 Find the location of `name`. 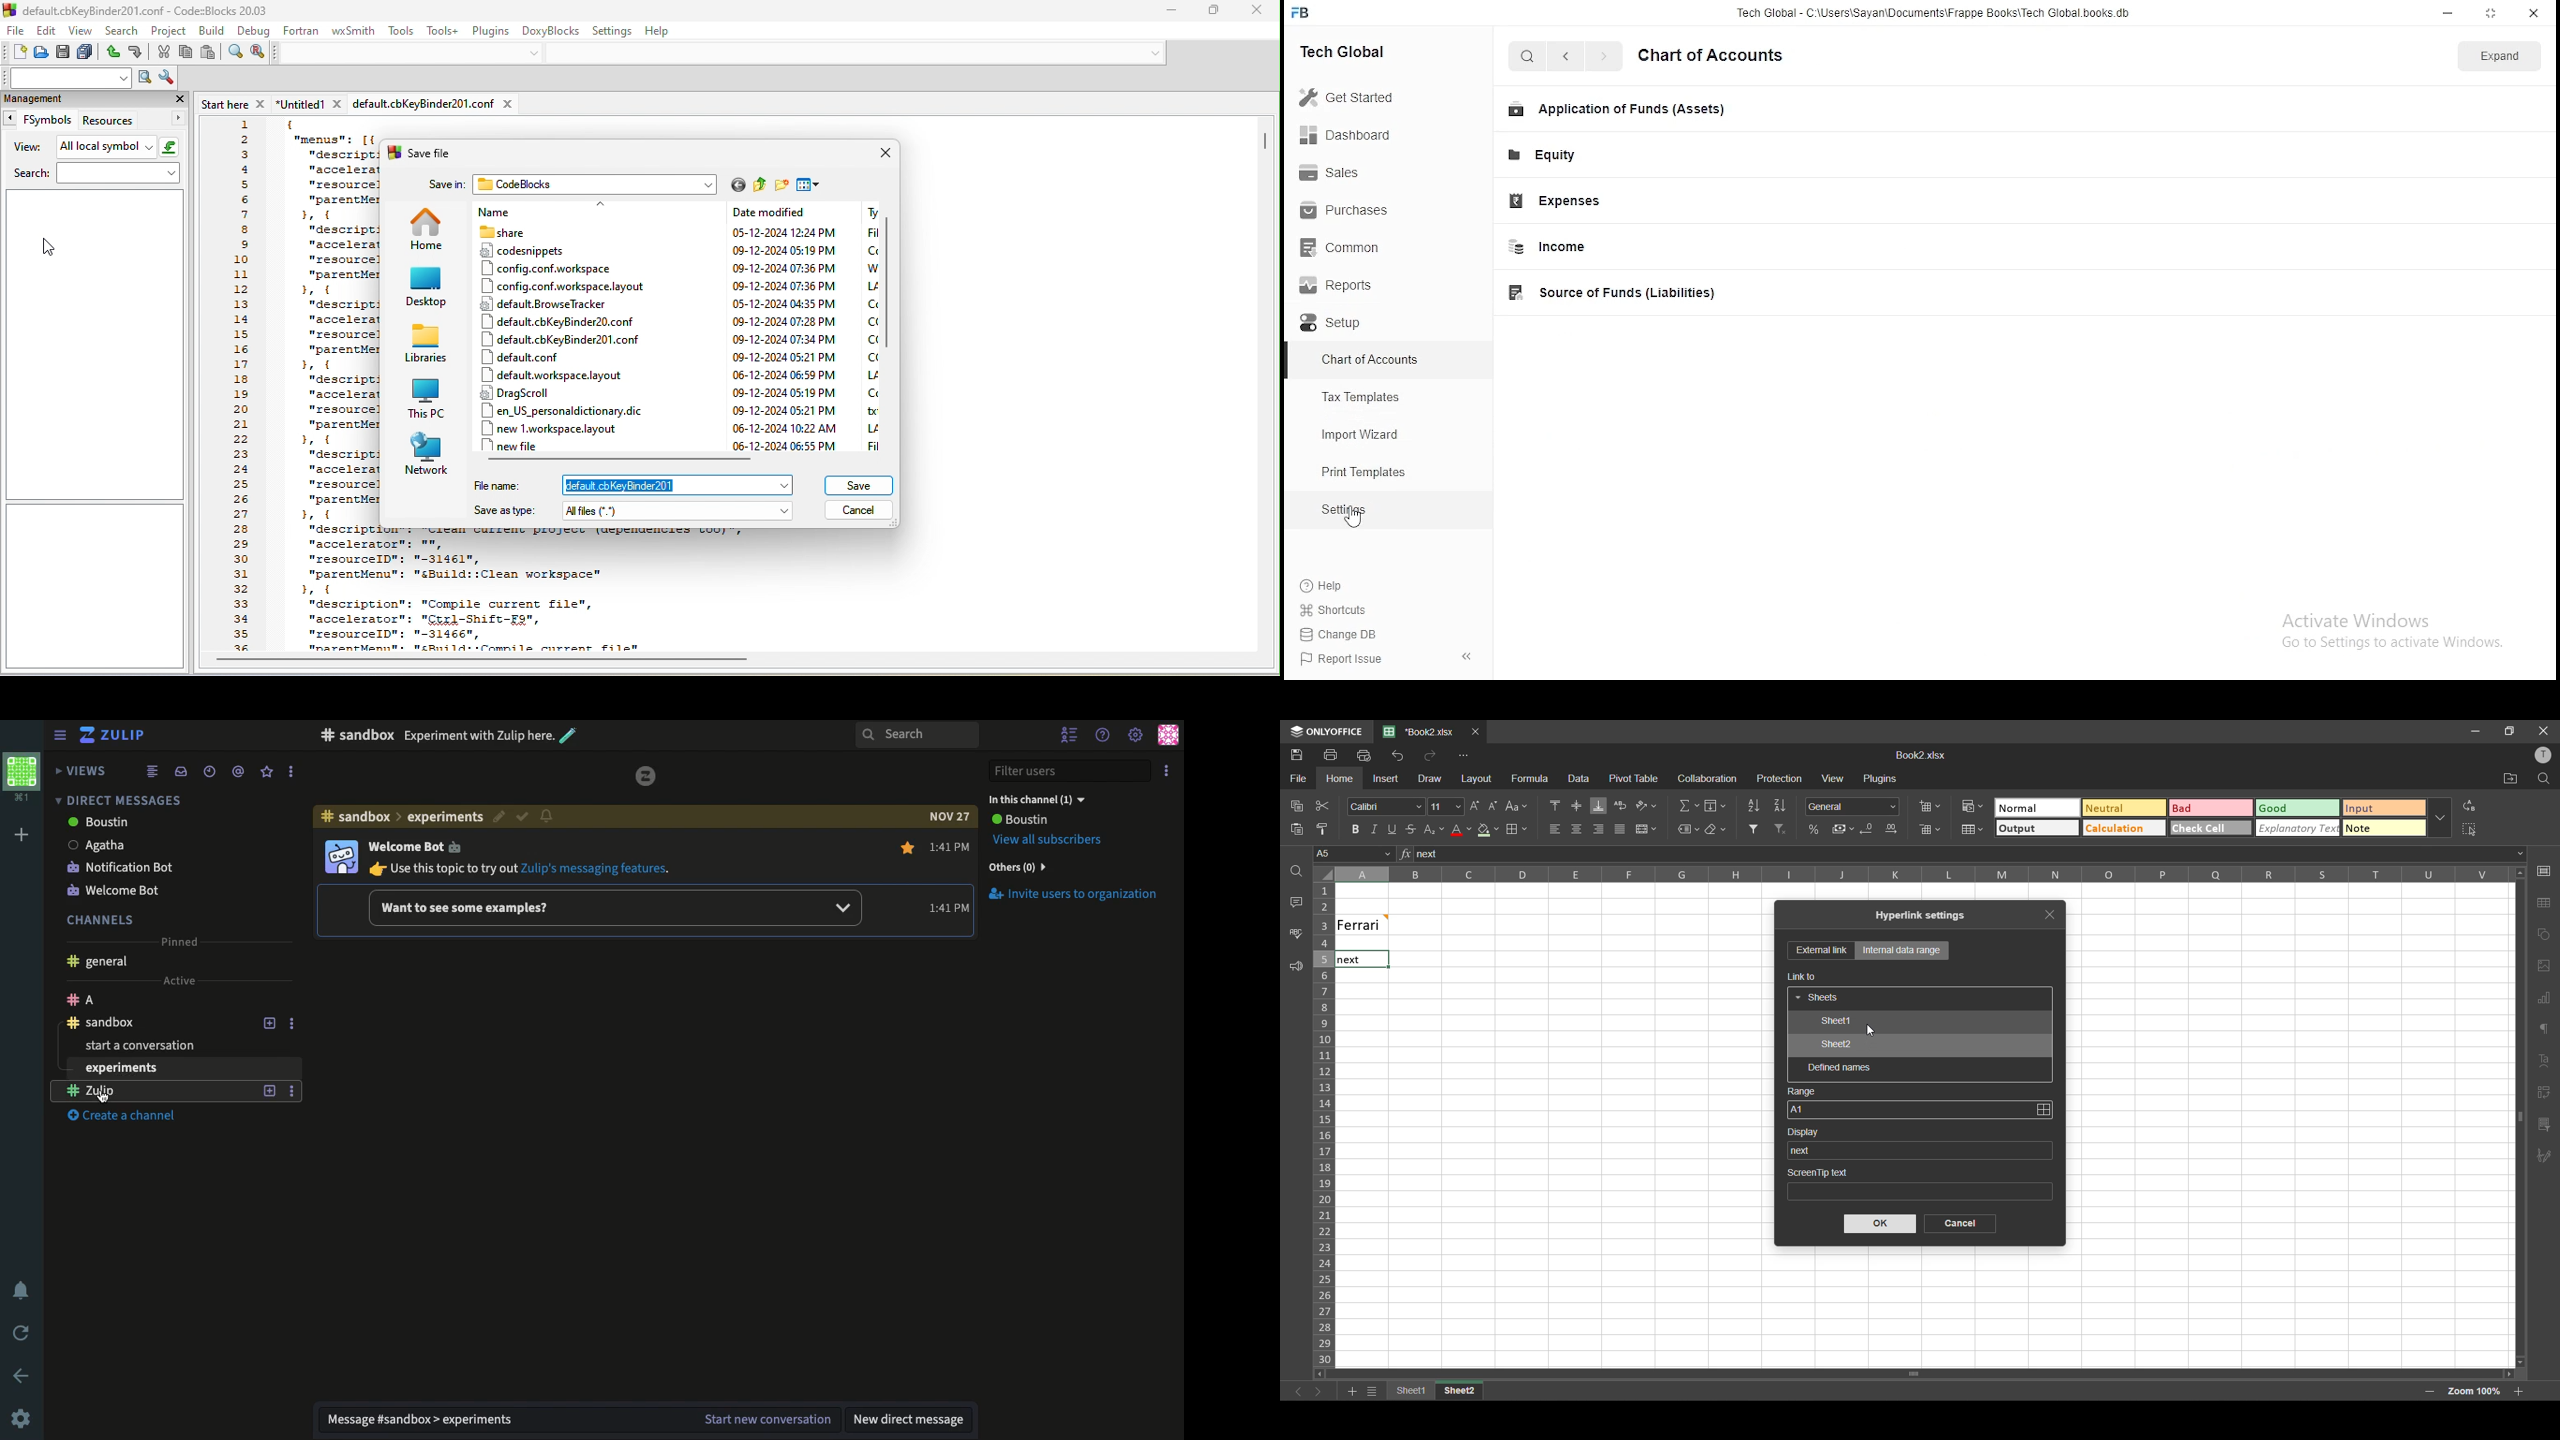

name is located at coordinates (531, 213).